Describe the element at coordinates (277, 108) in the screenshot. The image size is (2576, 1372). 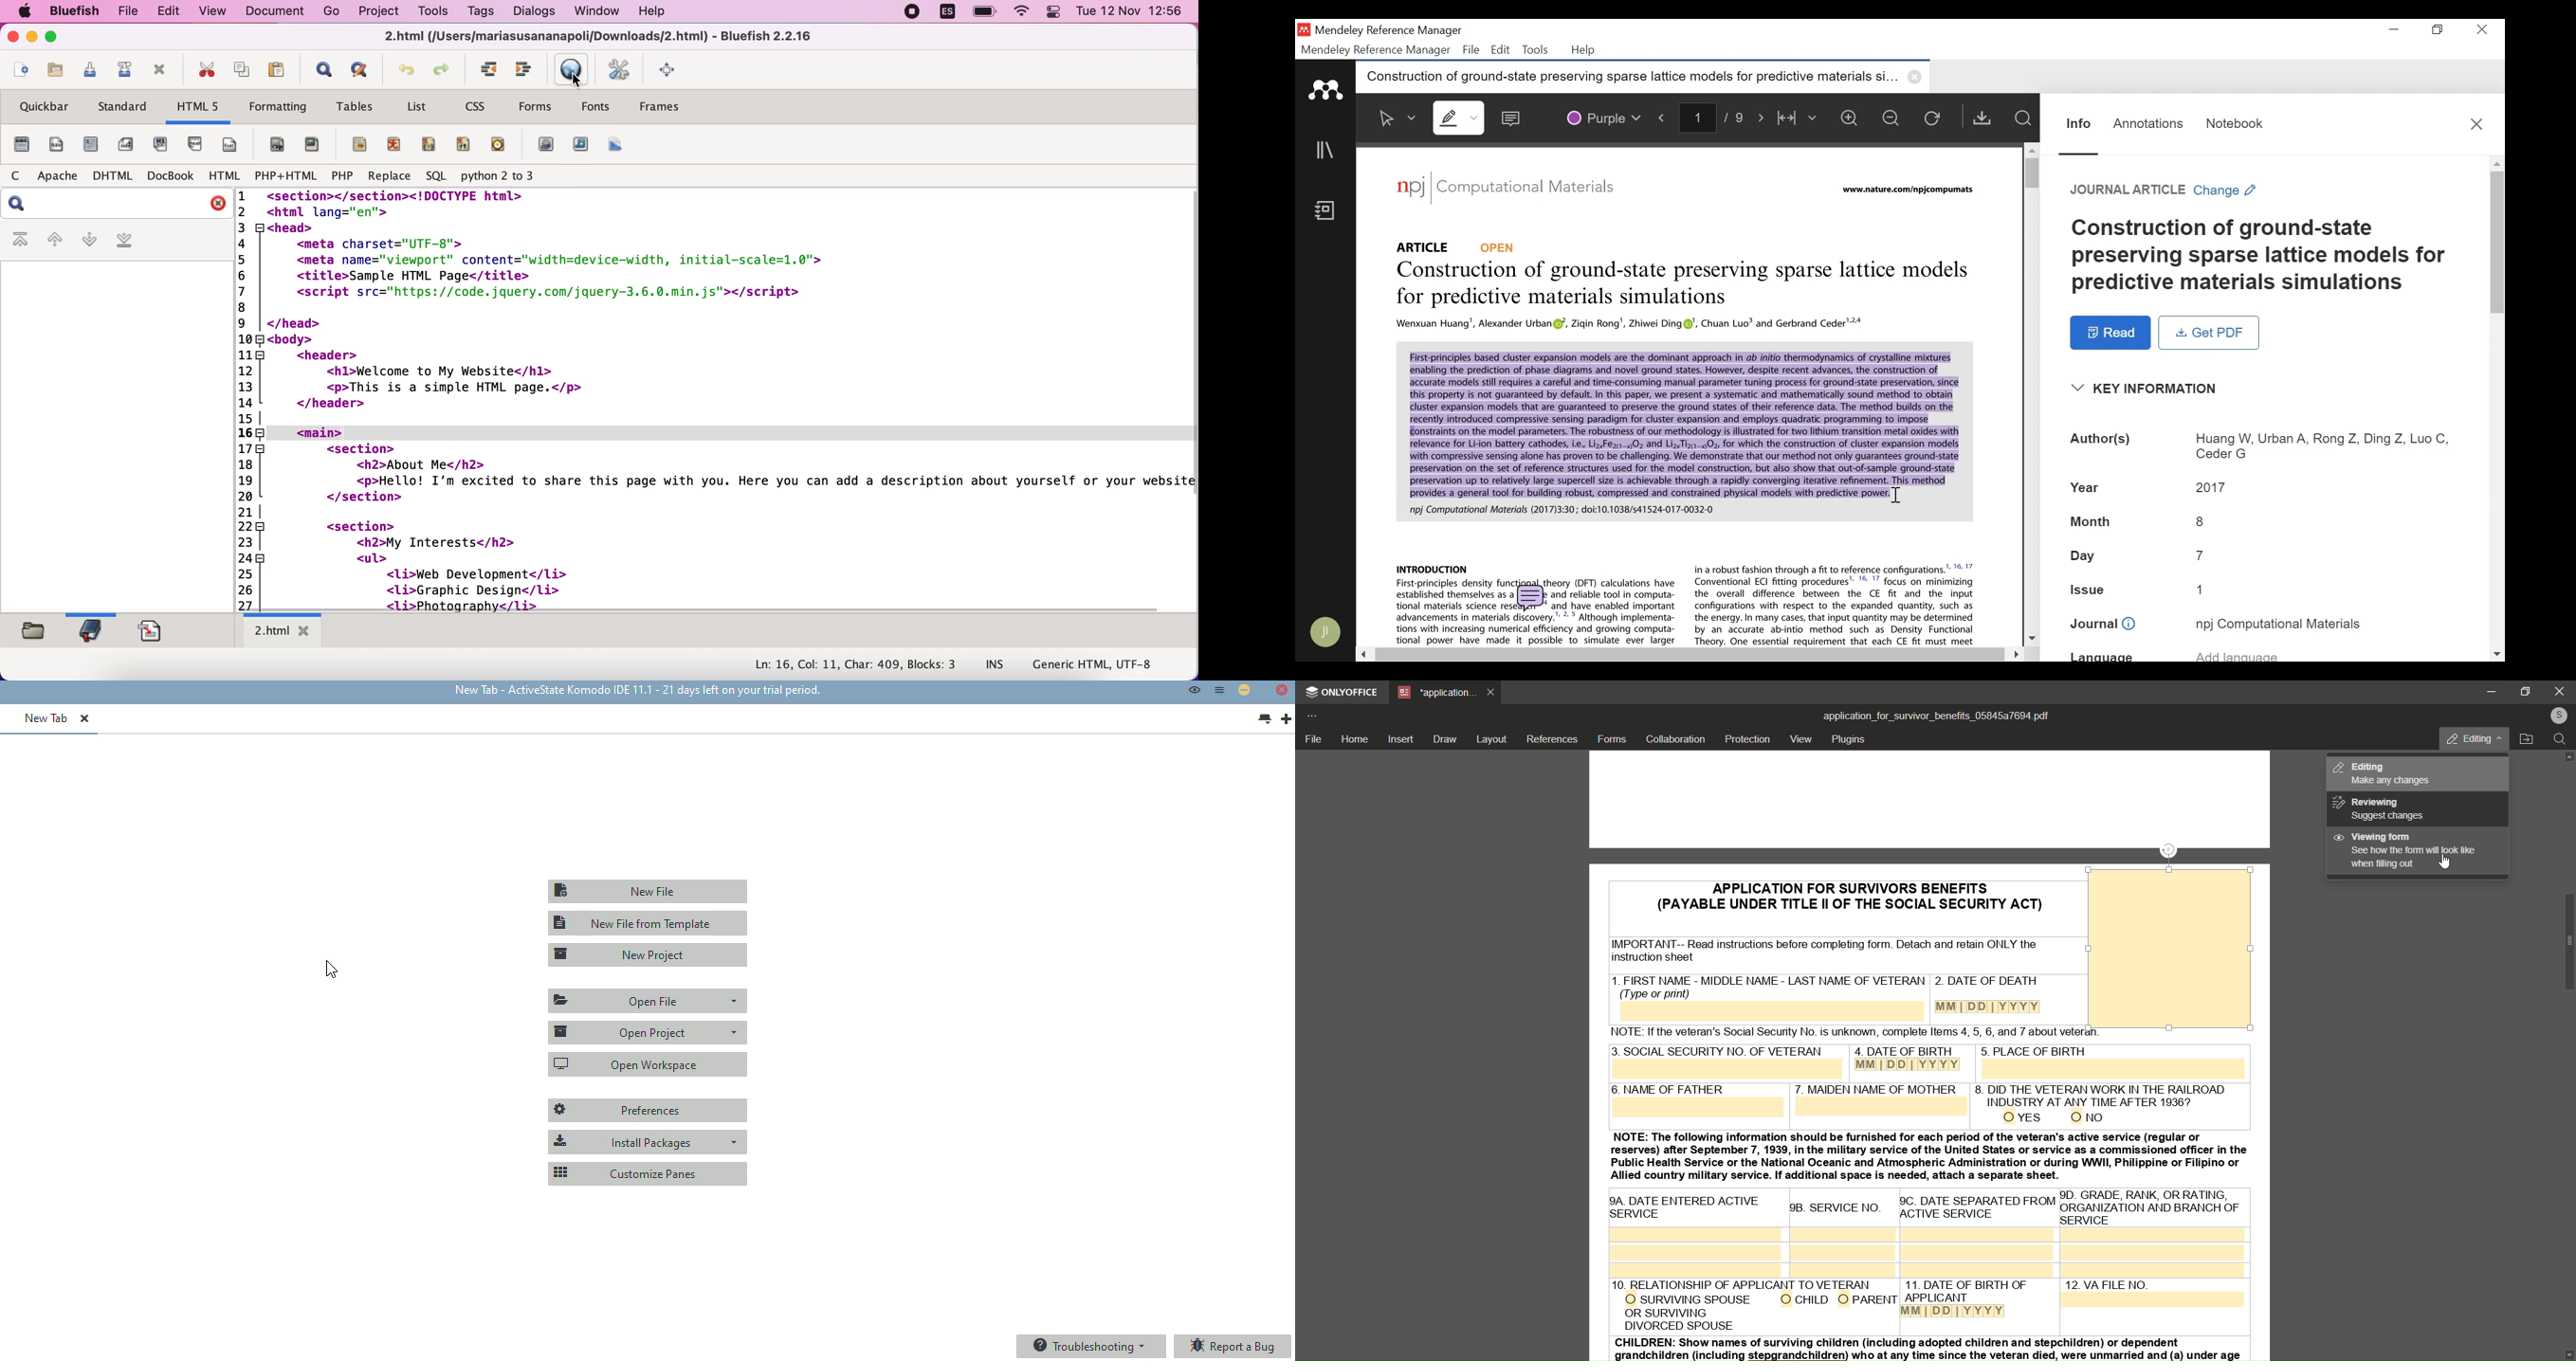
I see `formatting` at that location.